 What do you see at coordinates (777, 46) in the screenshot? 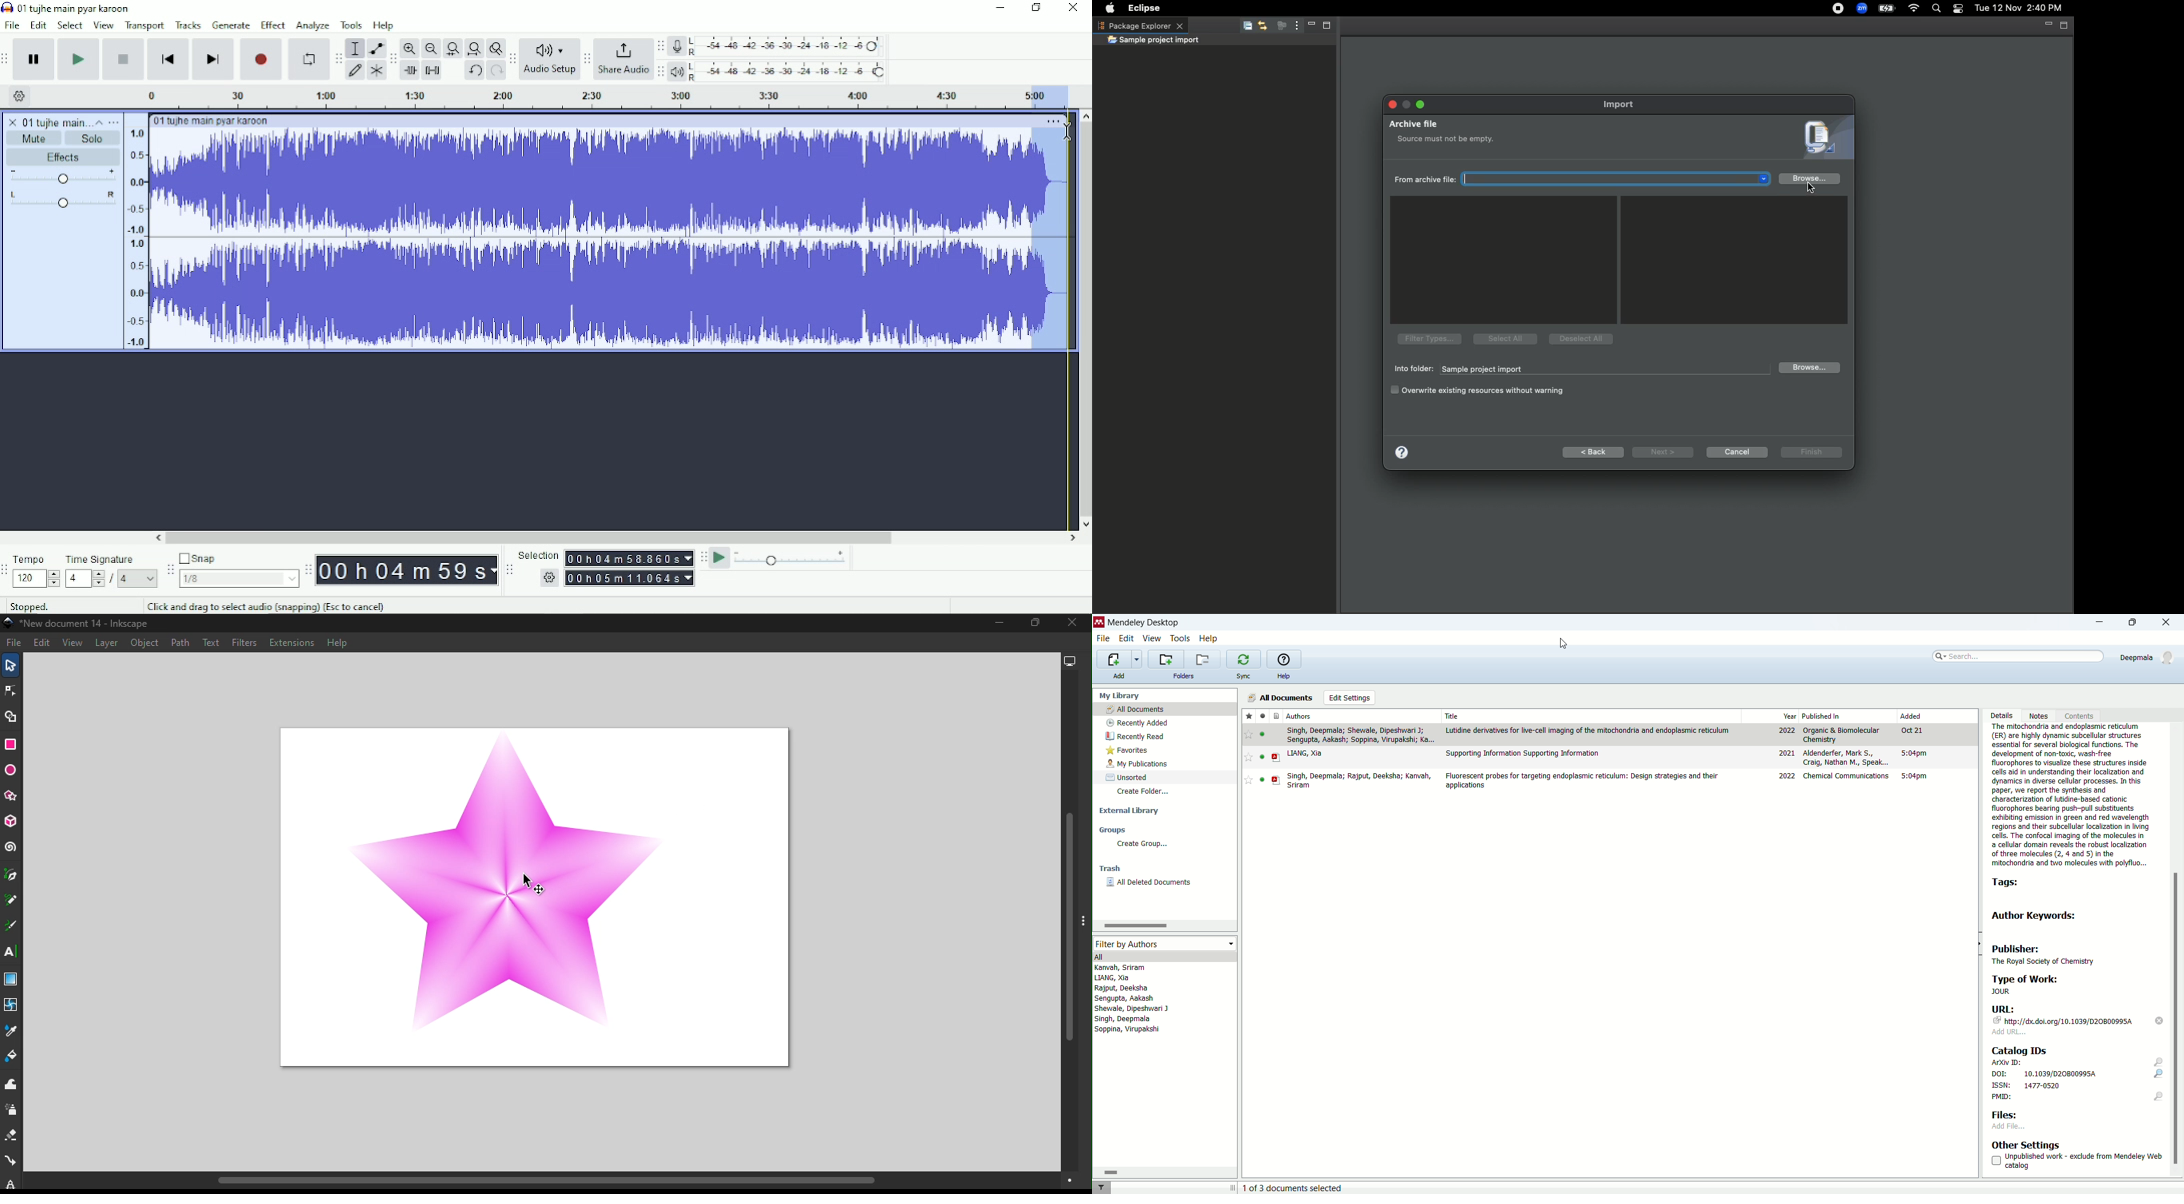
I see `Record meter` at bounding box center [777, 46].